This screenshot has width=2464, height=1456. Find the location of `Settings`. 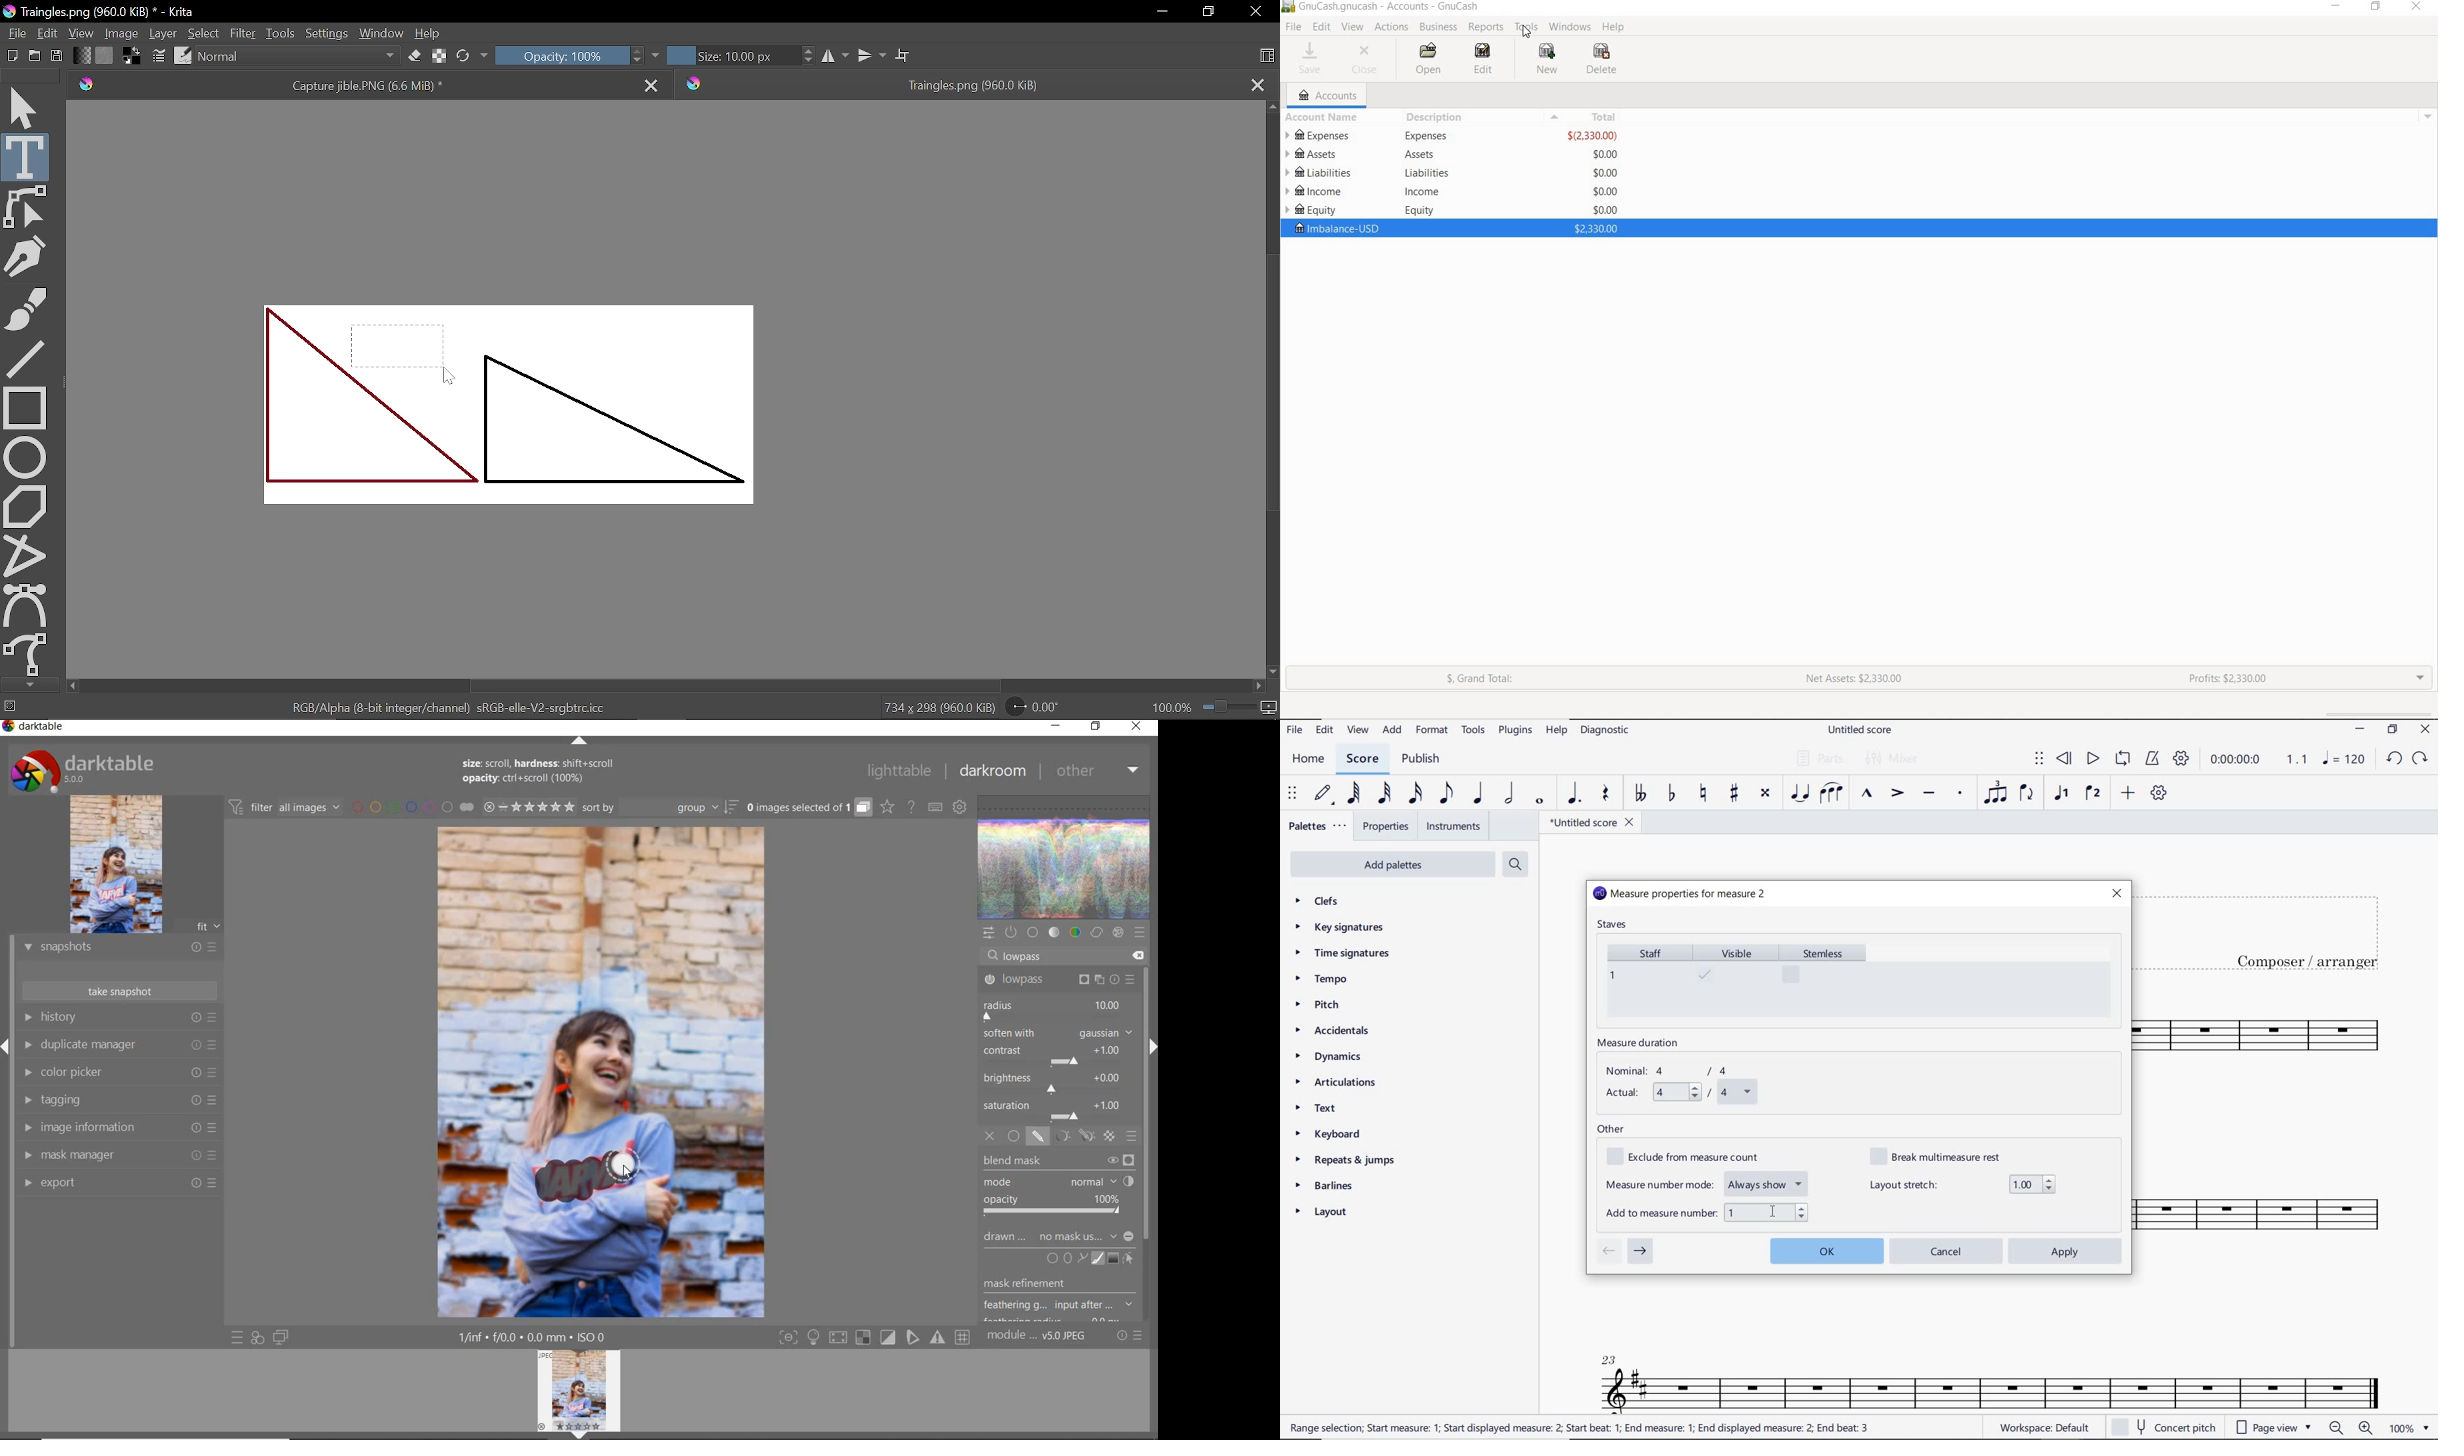

Settings is located at coordinates (326, 36).